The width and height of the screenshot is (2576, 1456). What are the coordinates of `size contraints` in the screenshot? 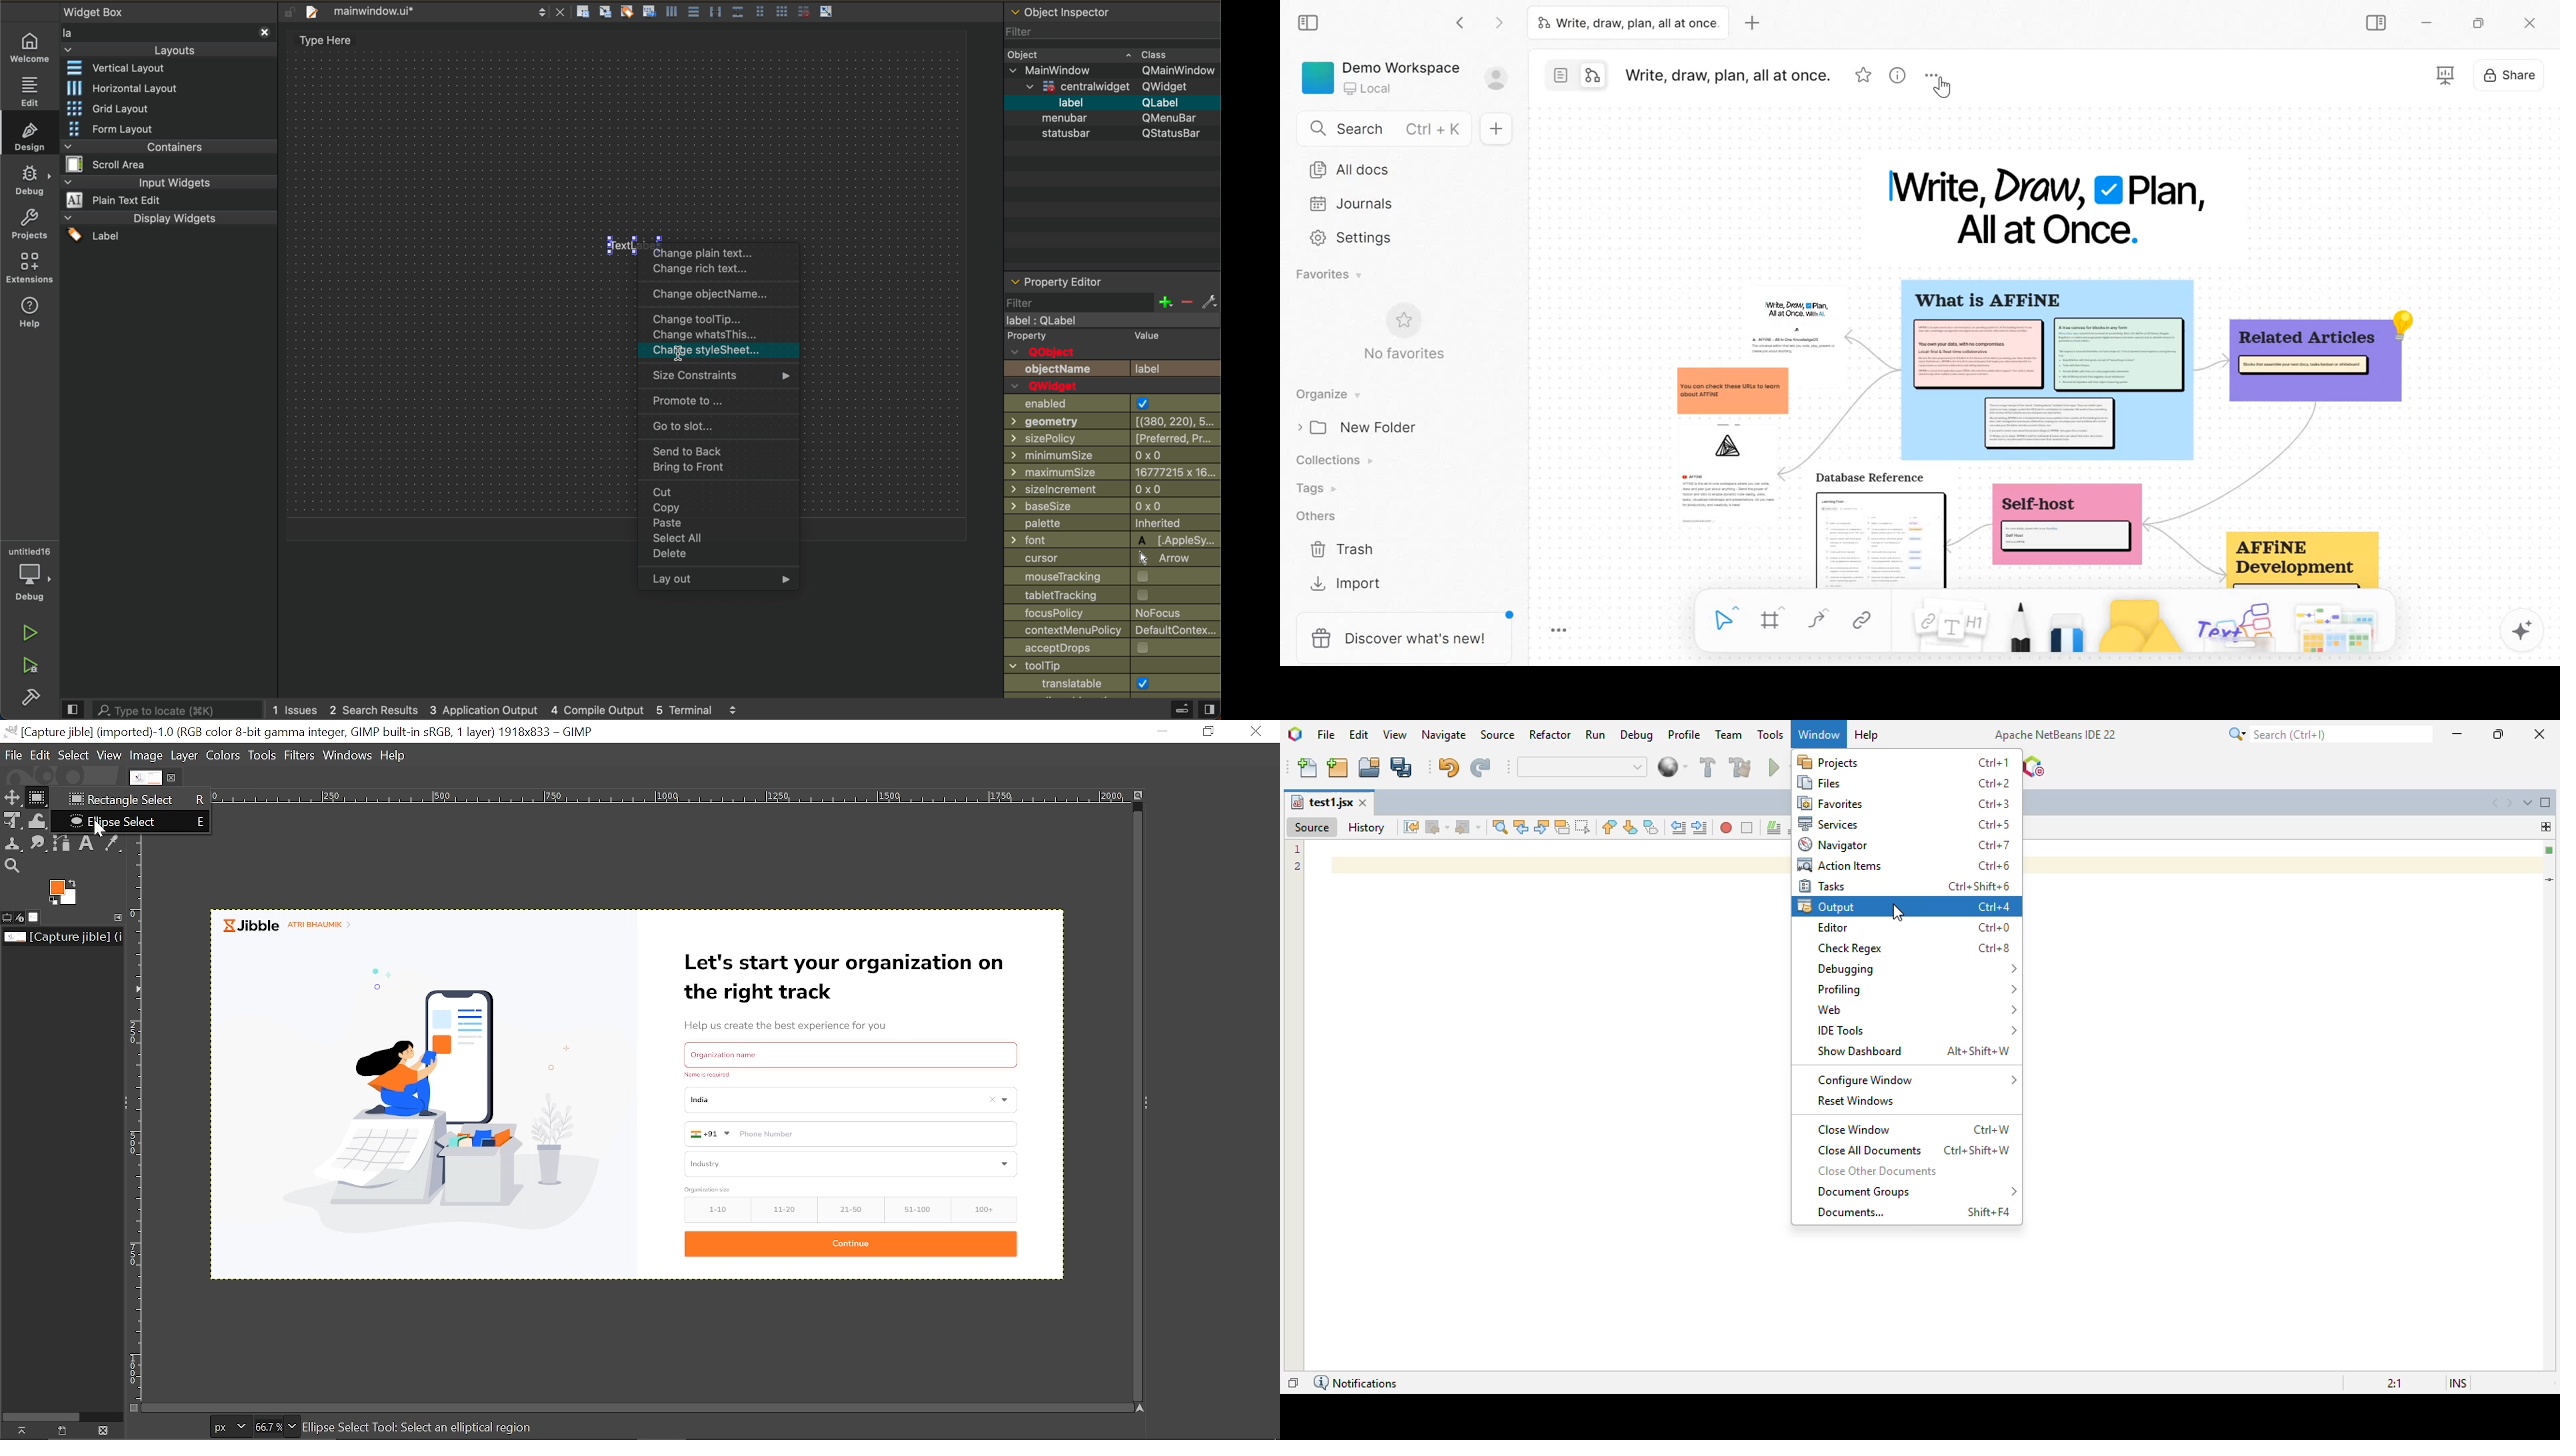 It's located at (720, 379).